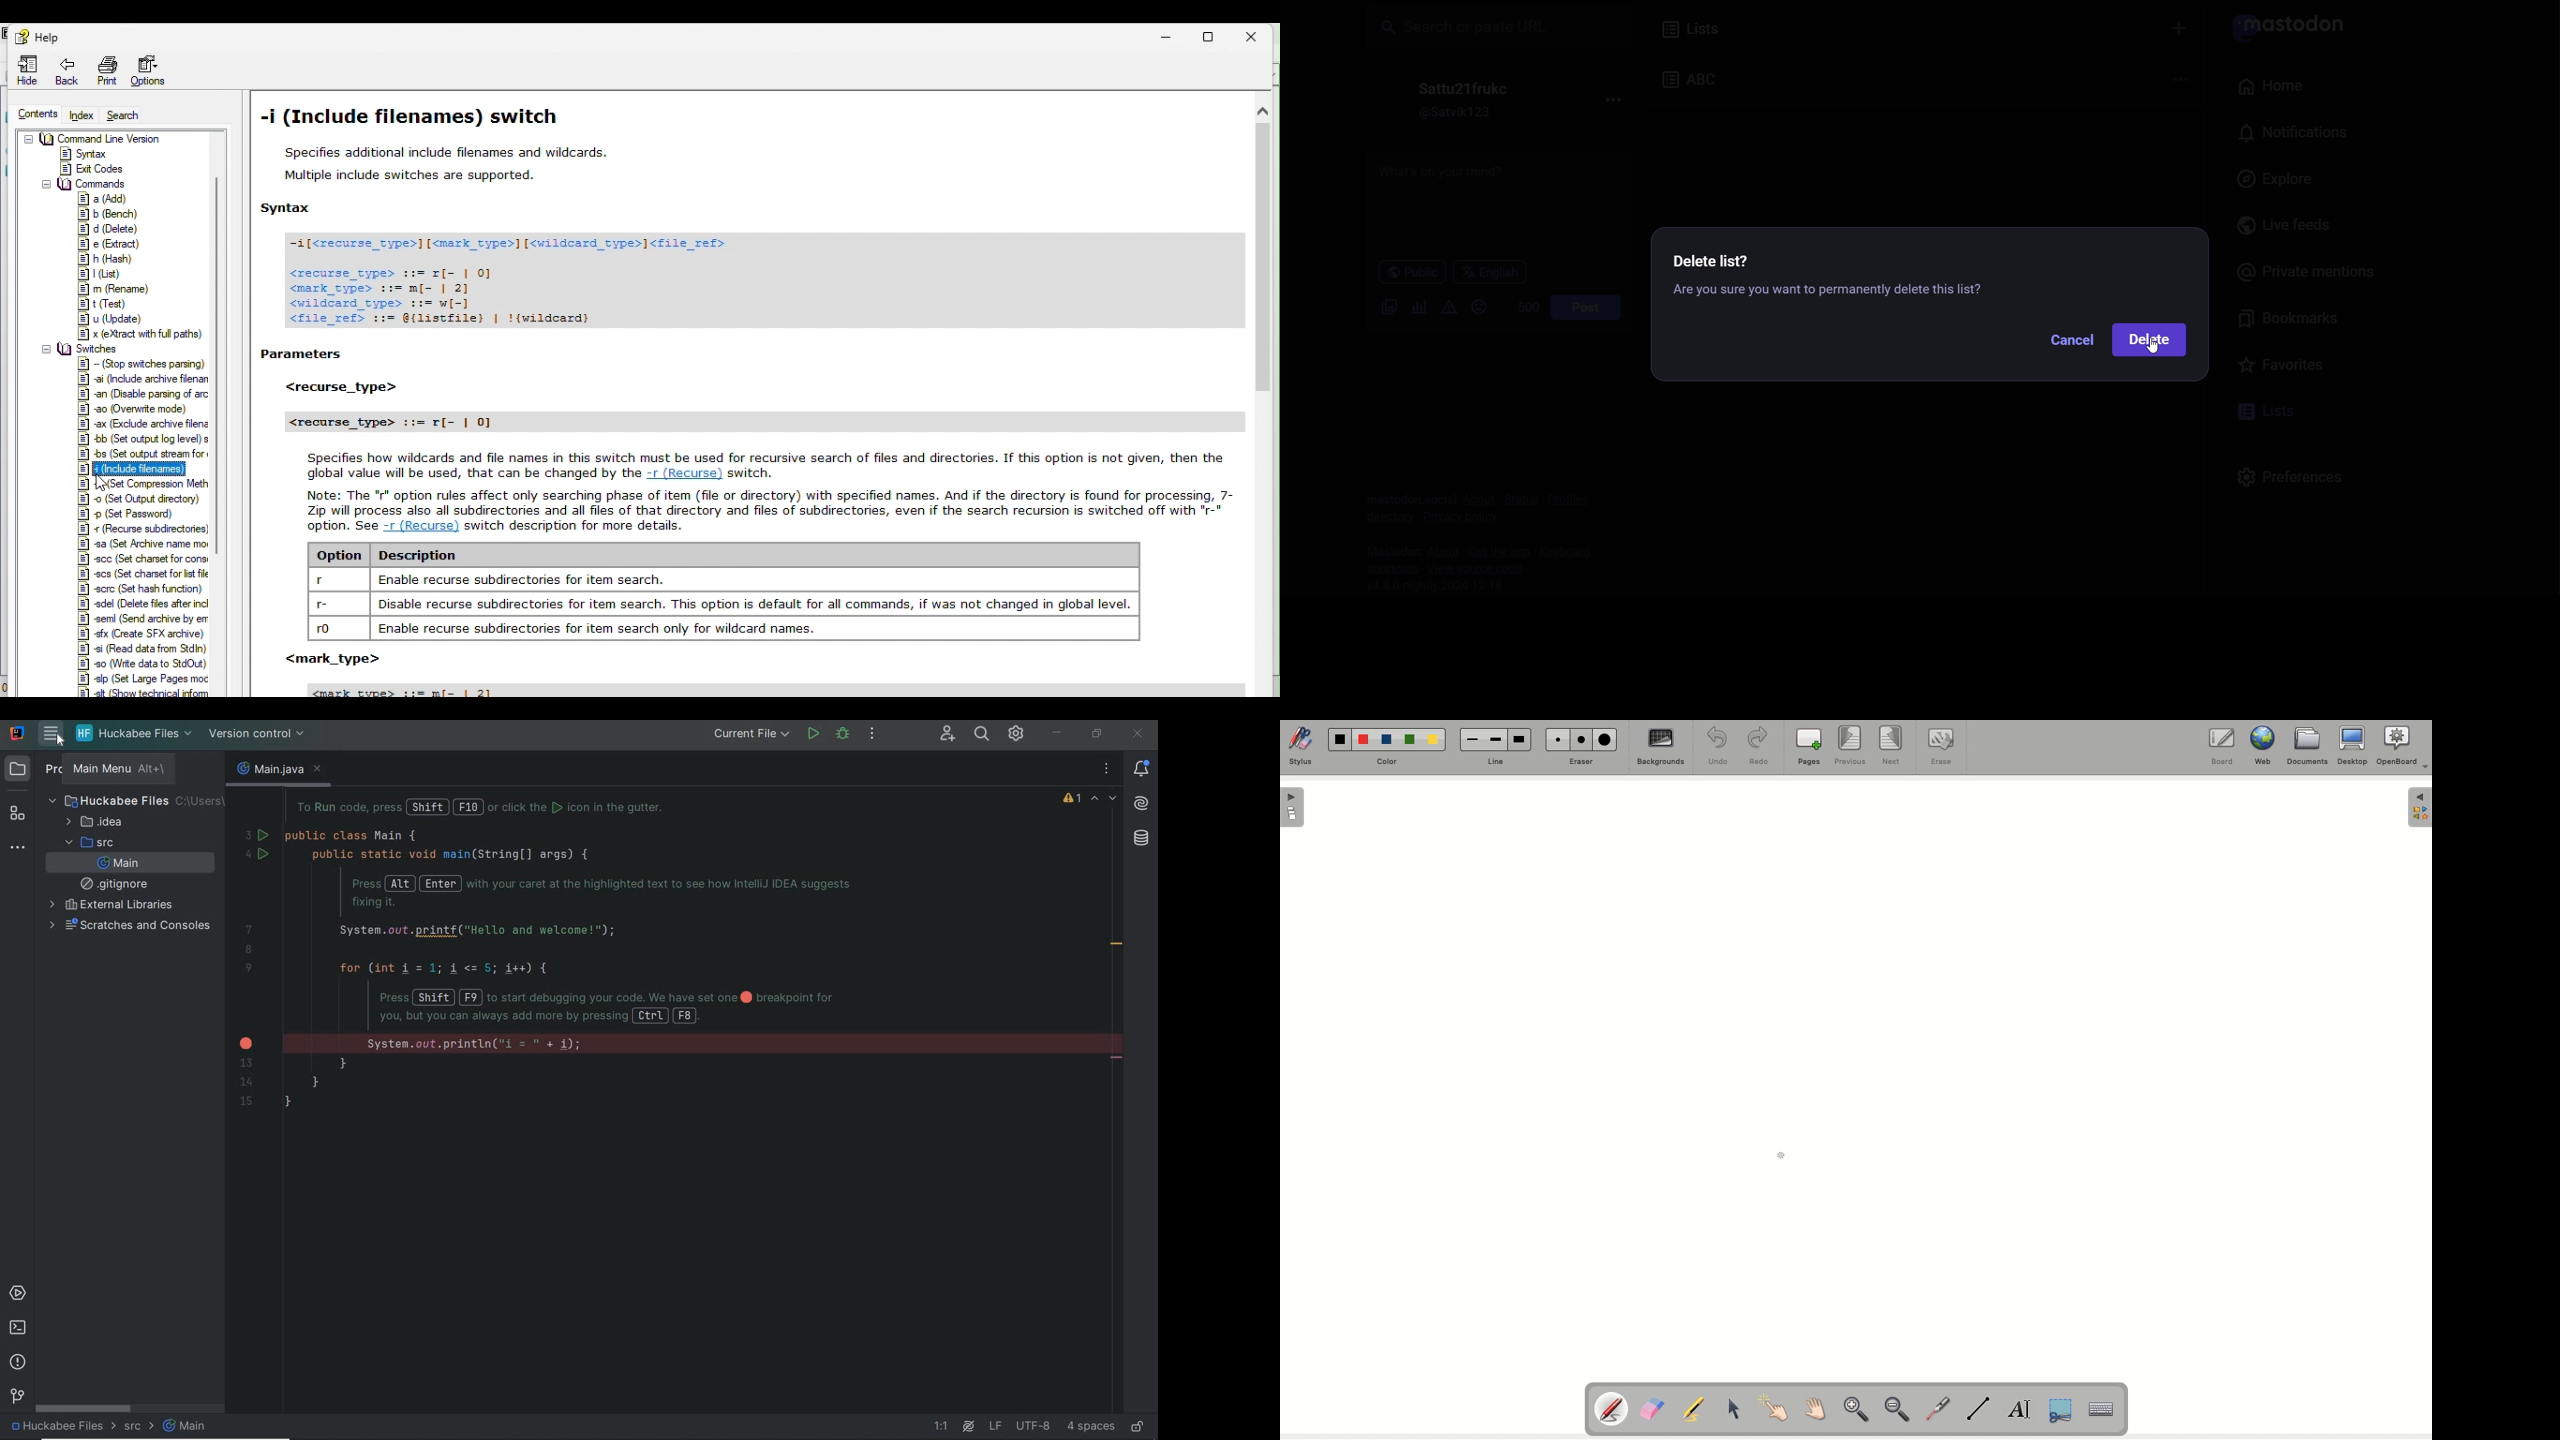 The image size is (2576, 1456). Describe the element at coordinates (1558, 739) in the screenshot. I see `Small` at that location.